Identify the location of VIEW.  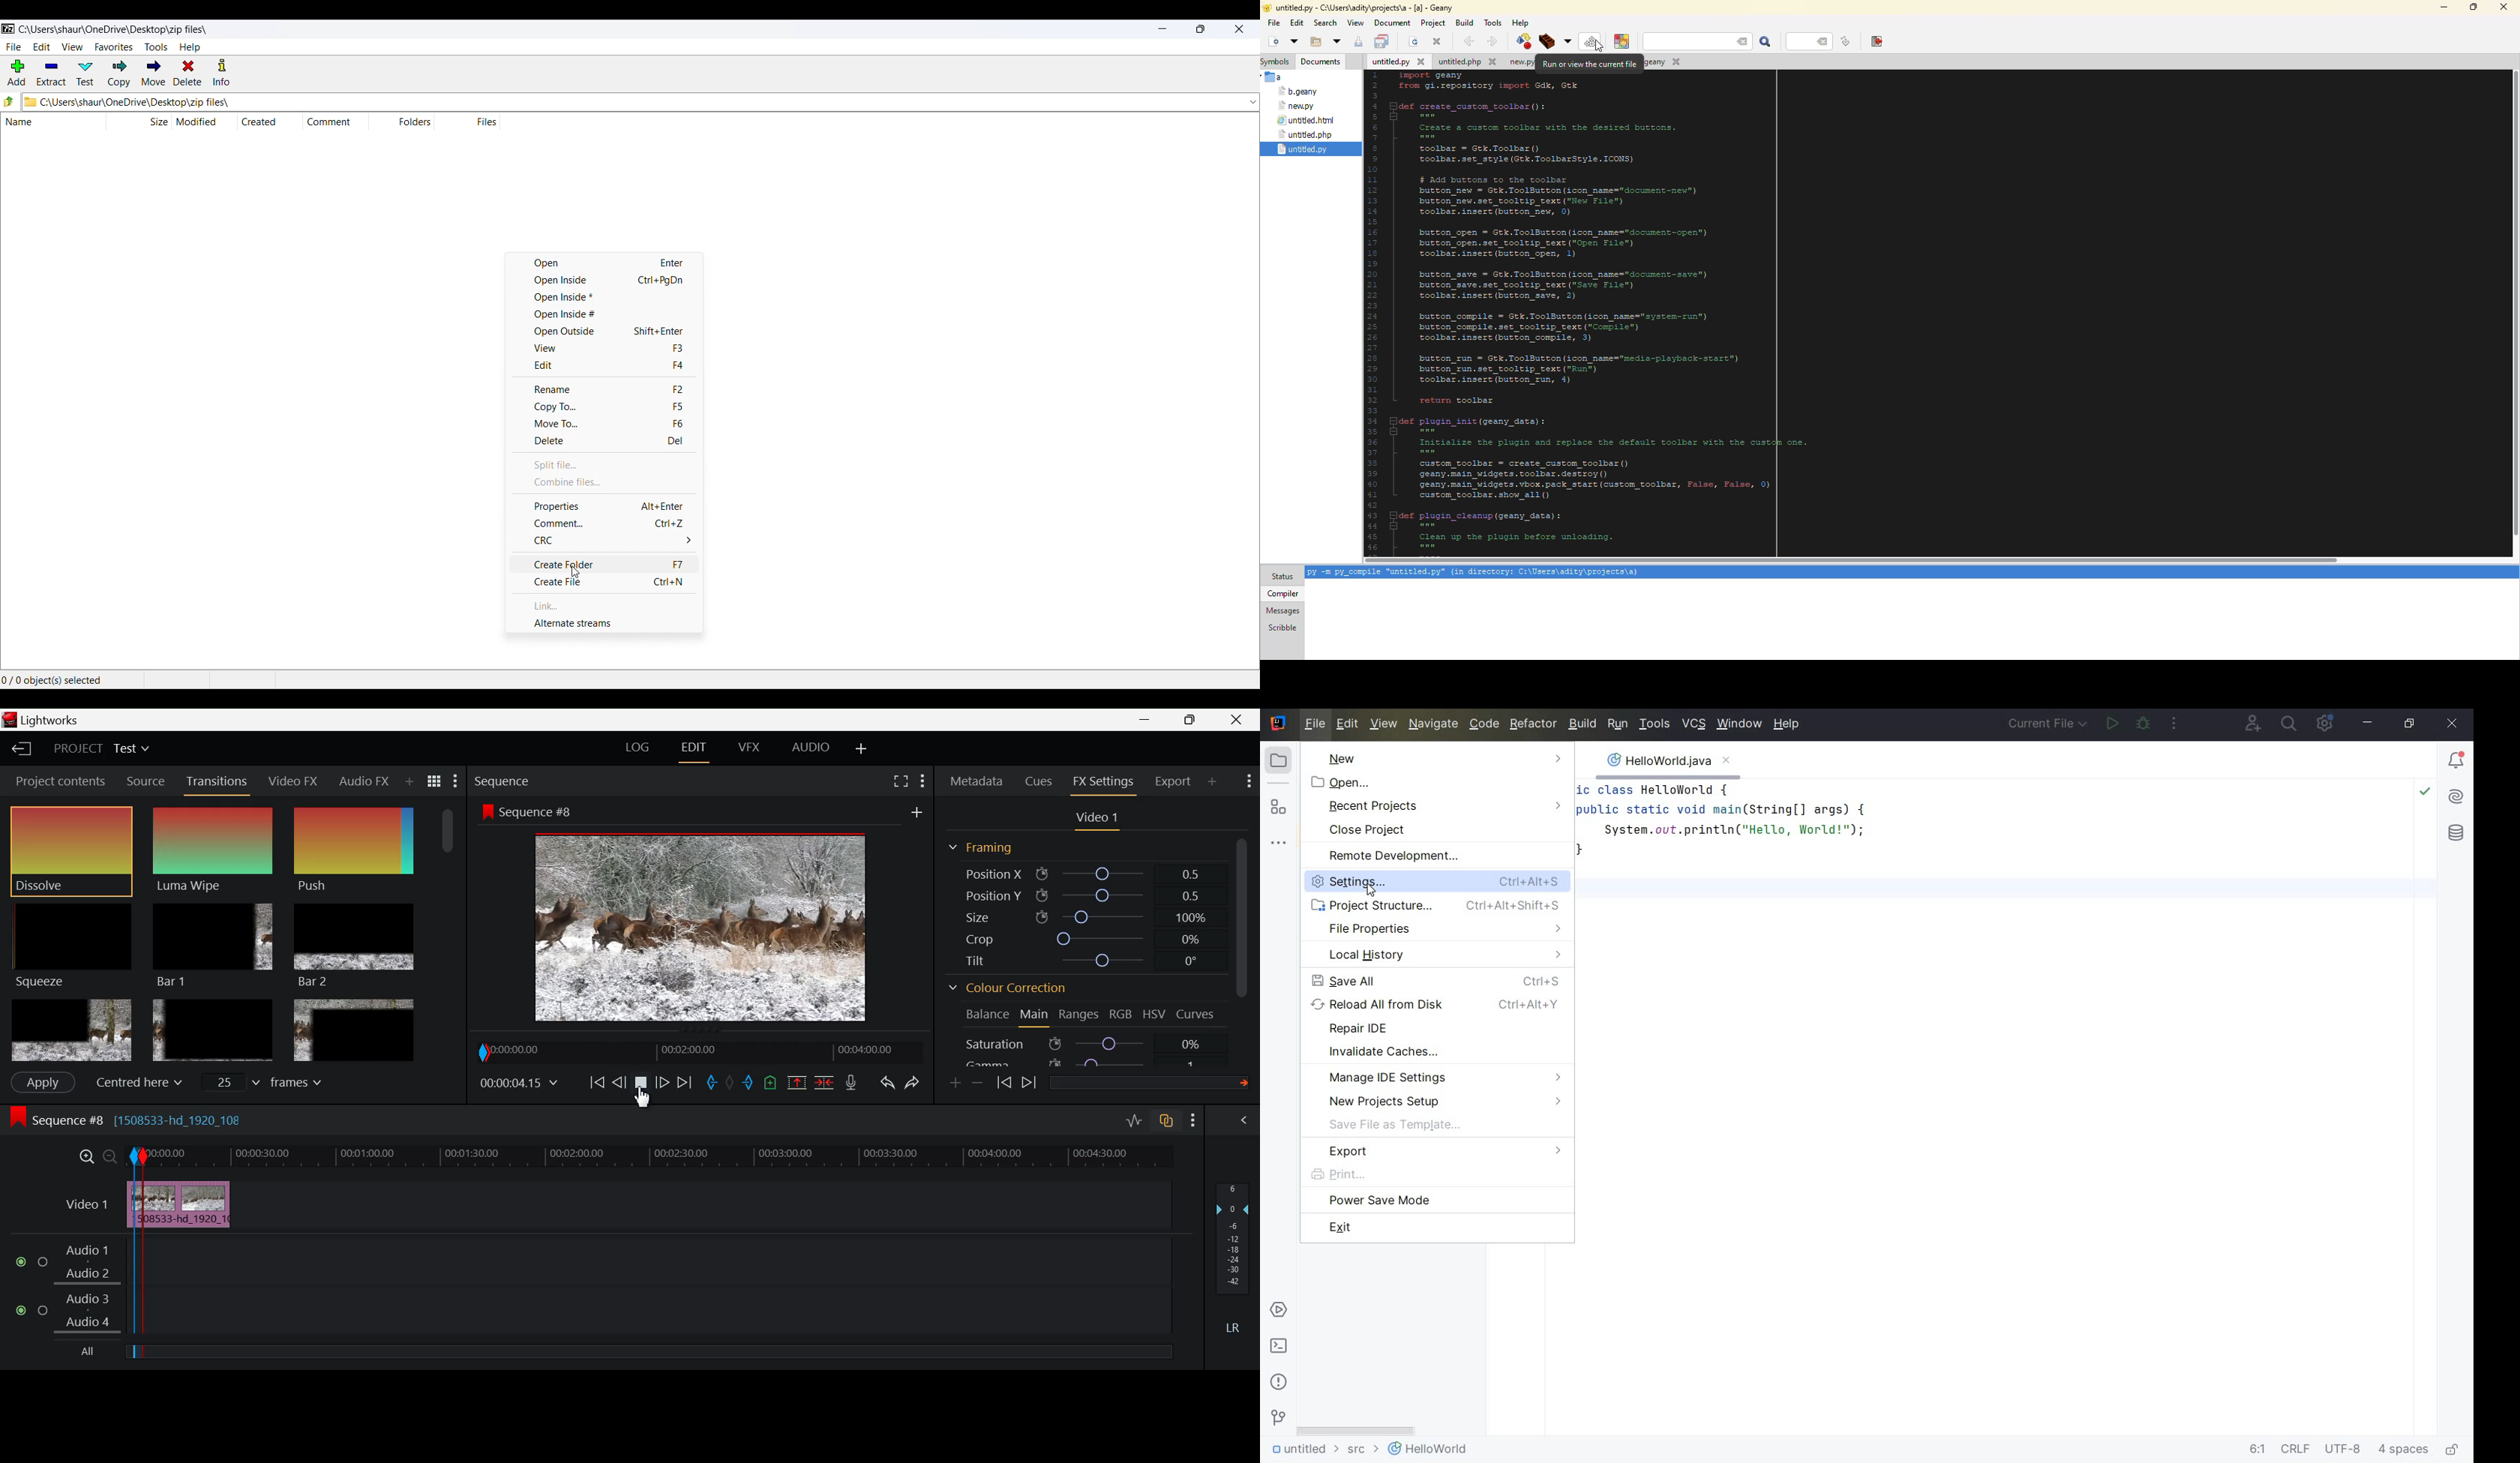
(72, 46).